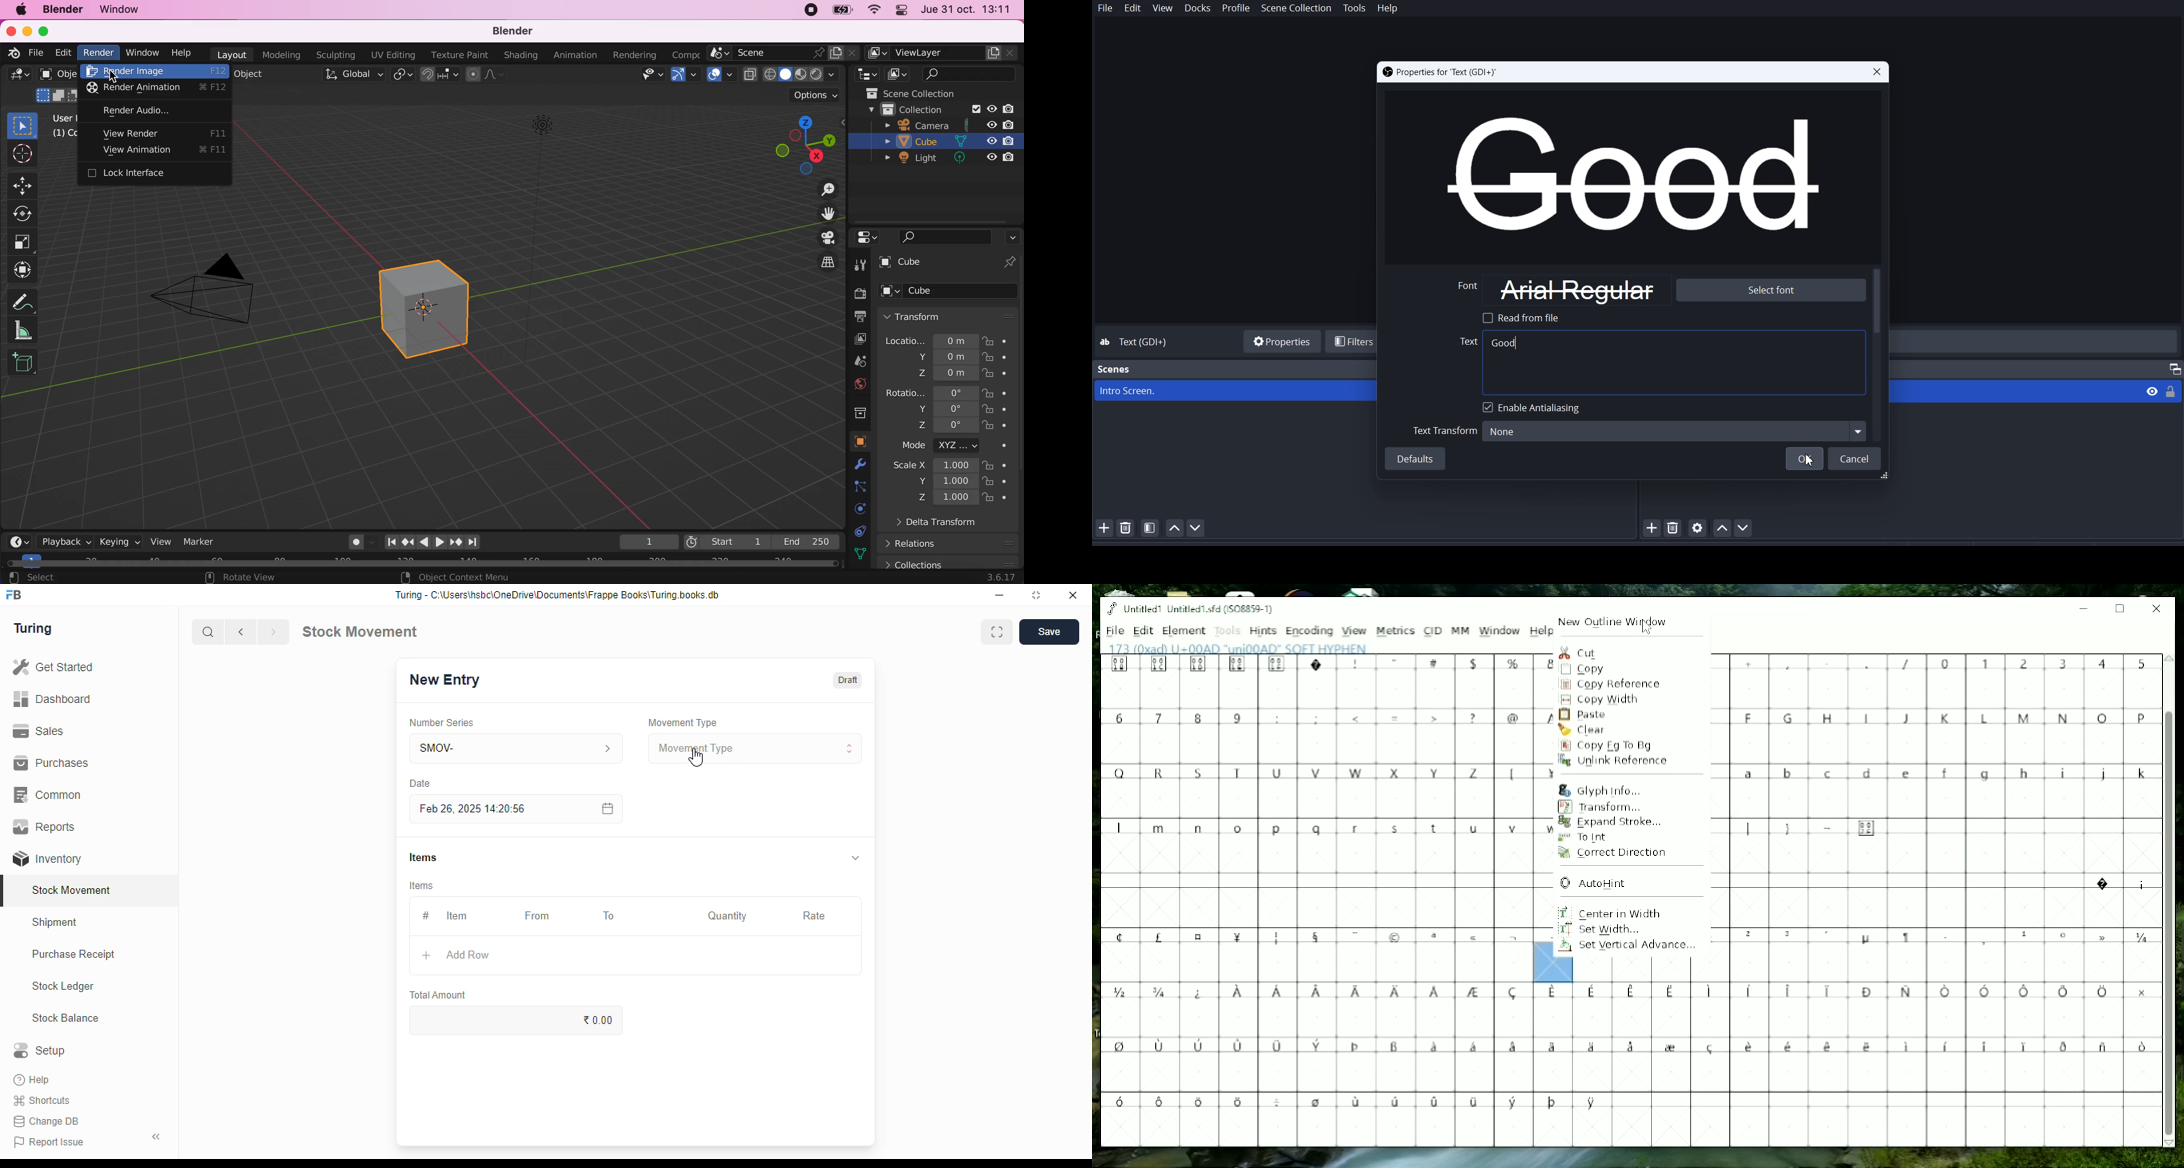  I want to click on reports, so click(46, 826).